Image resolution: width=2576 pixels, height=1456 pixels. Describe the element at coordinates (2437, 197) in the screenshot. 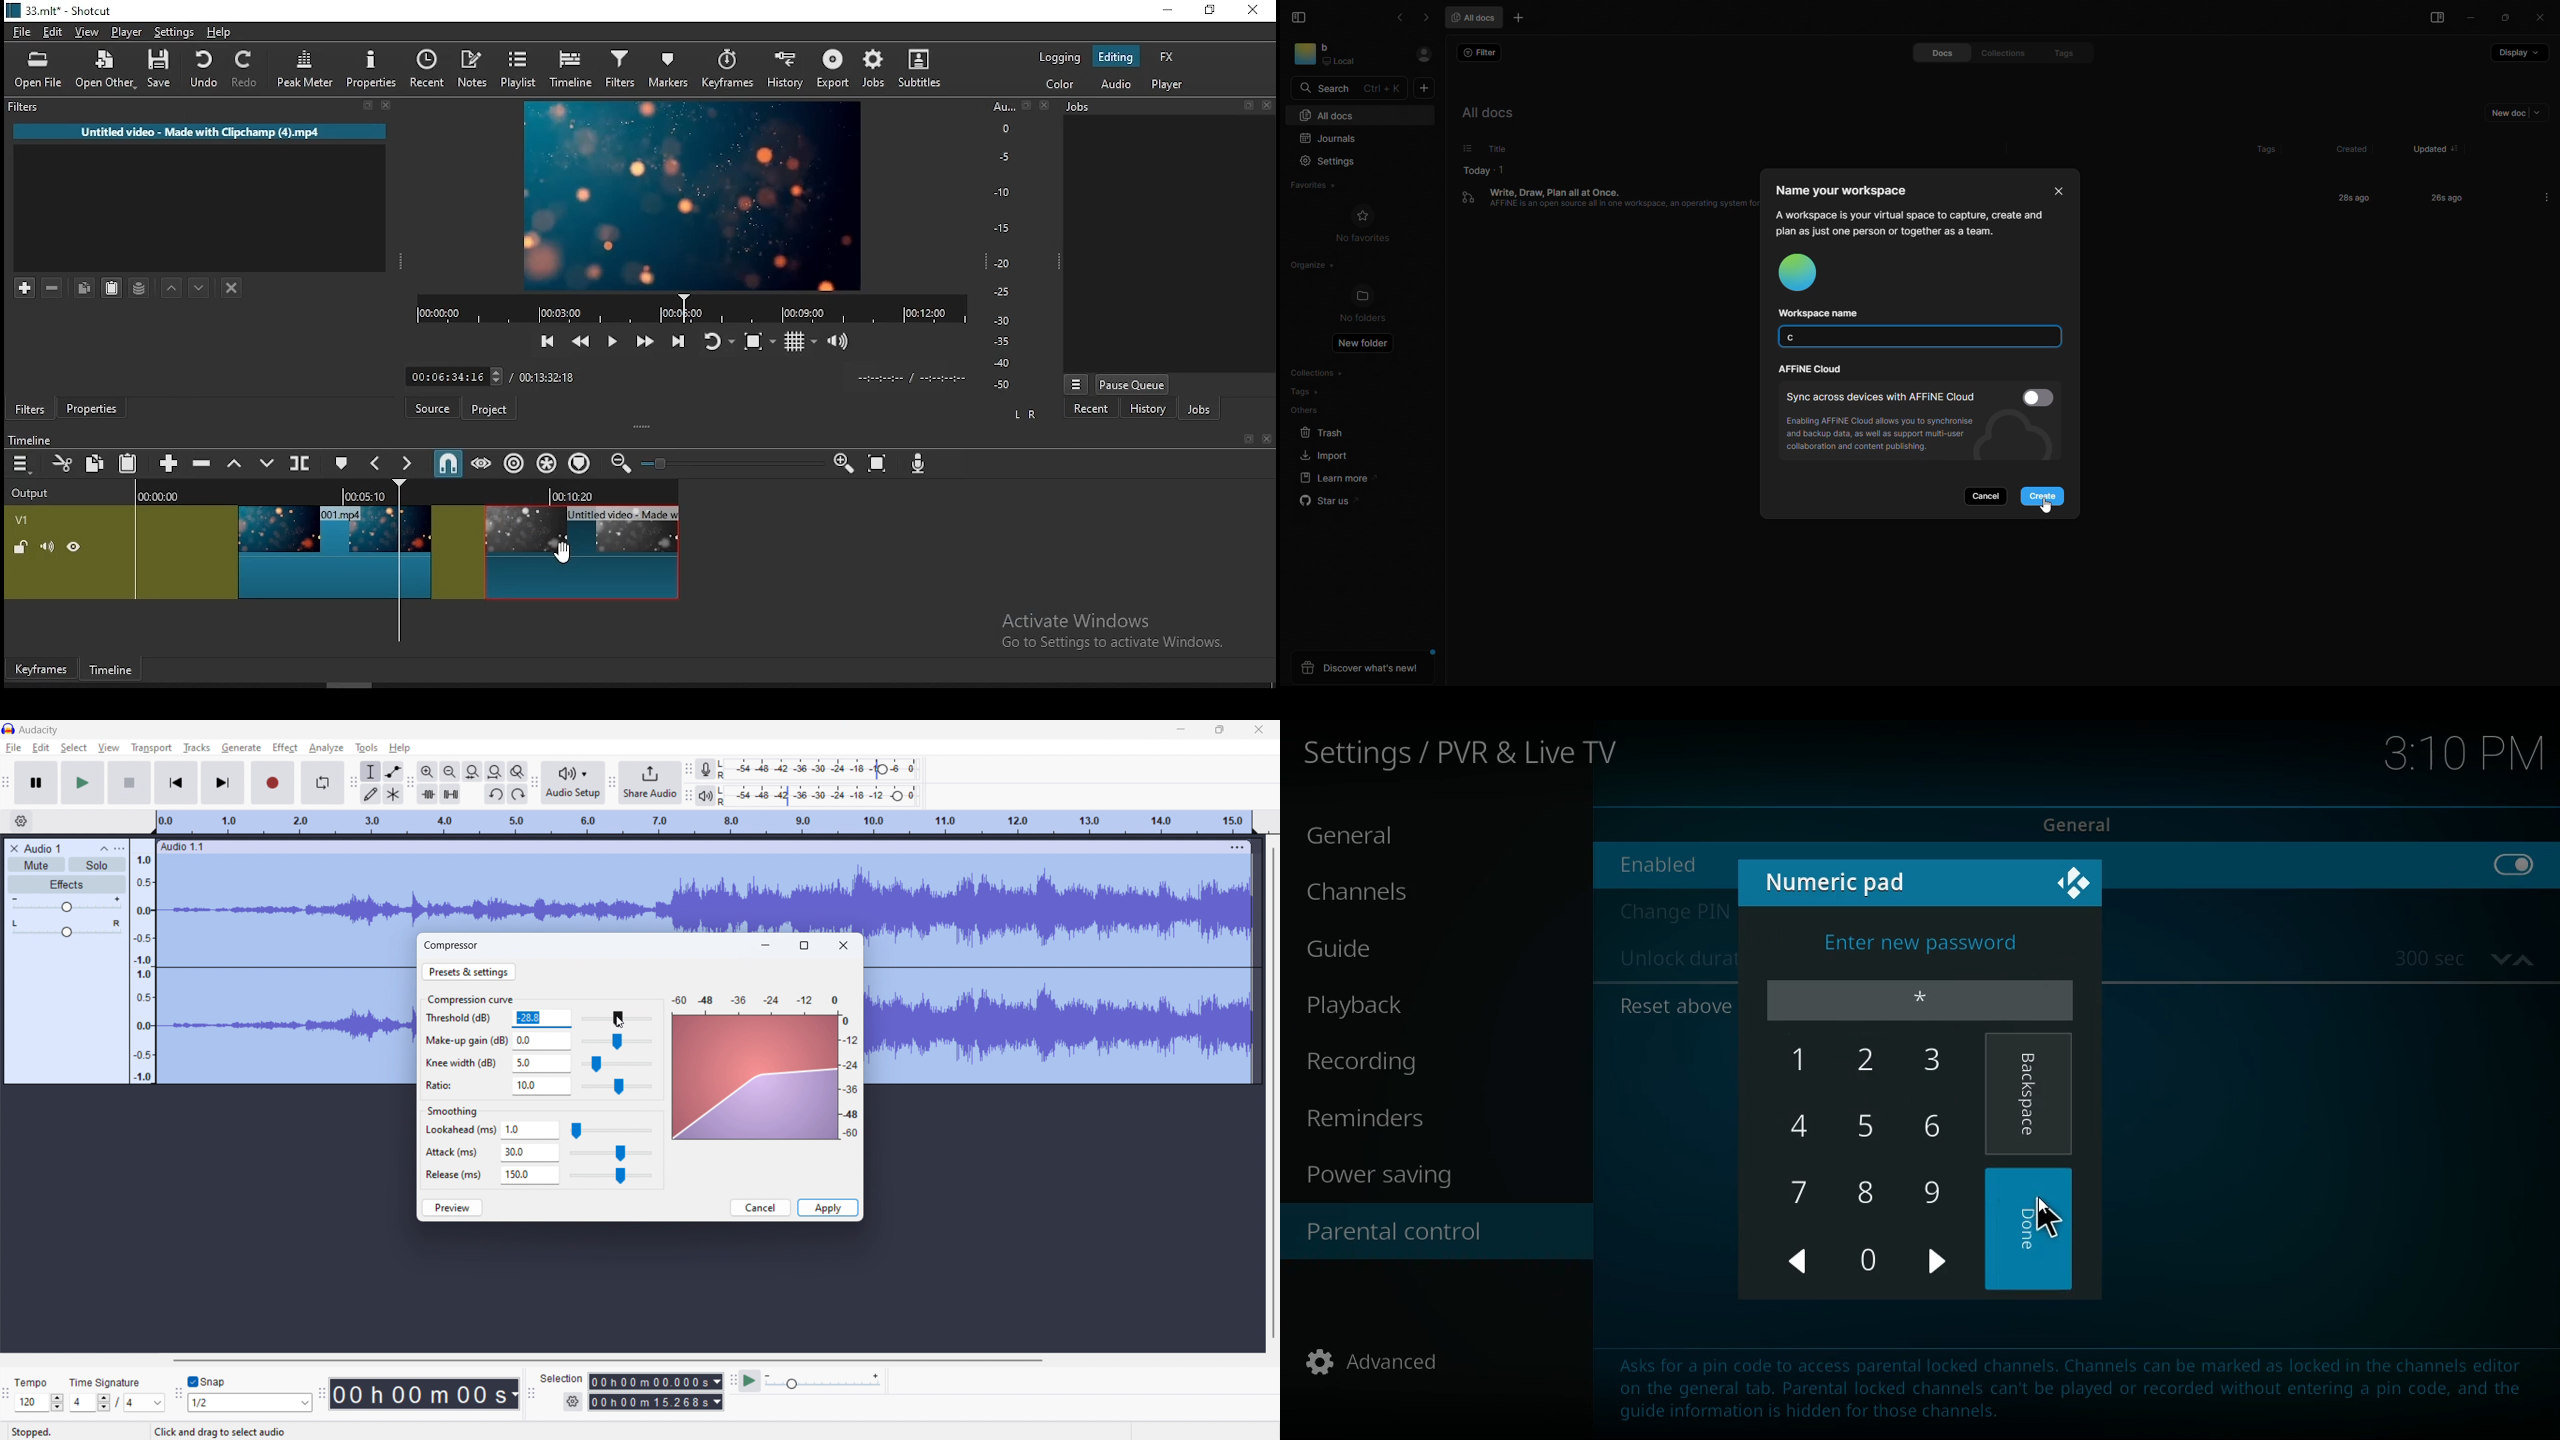

I see `time` at that location.